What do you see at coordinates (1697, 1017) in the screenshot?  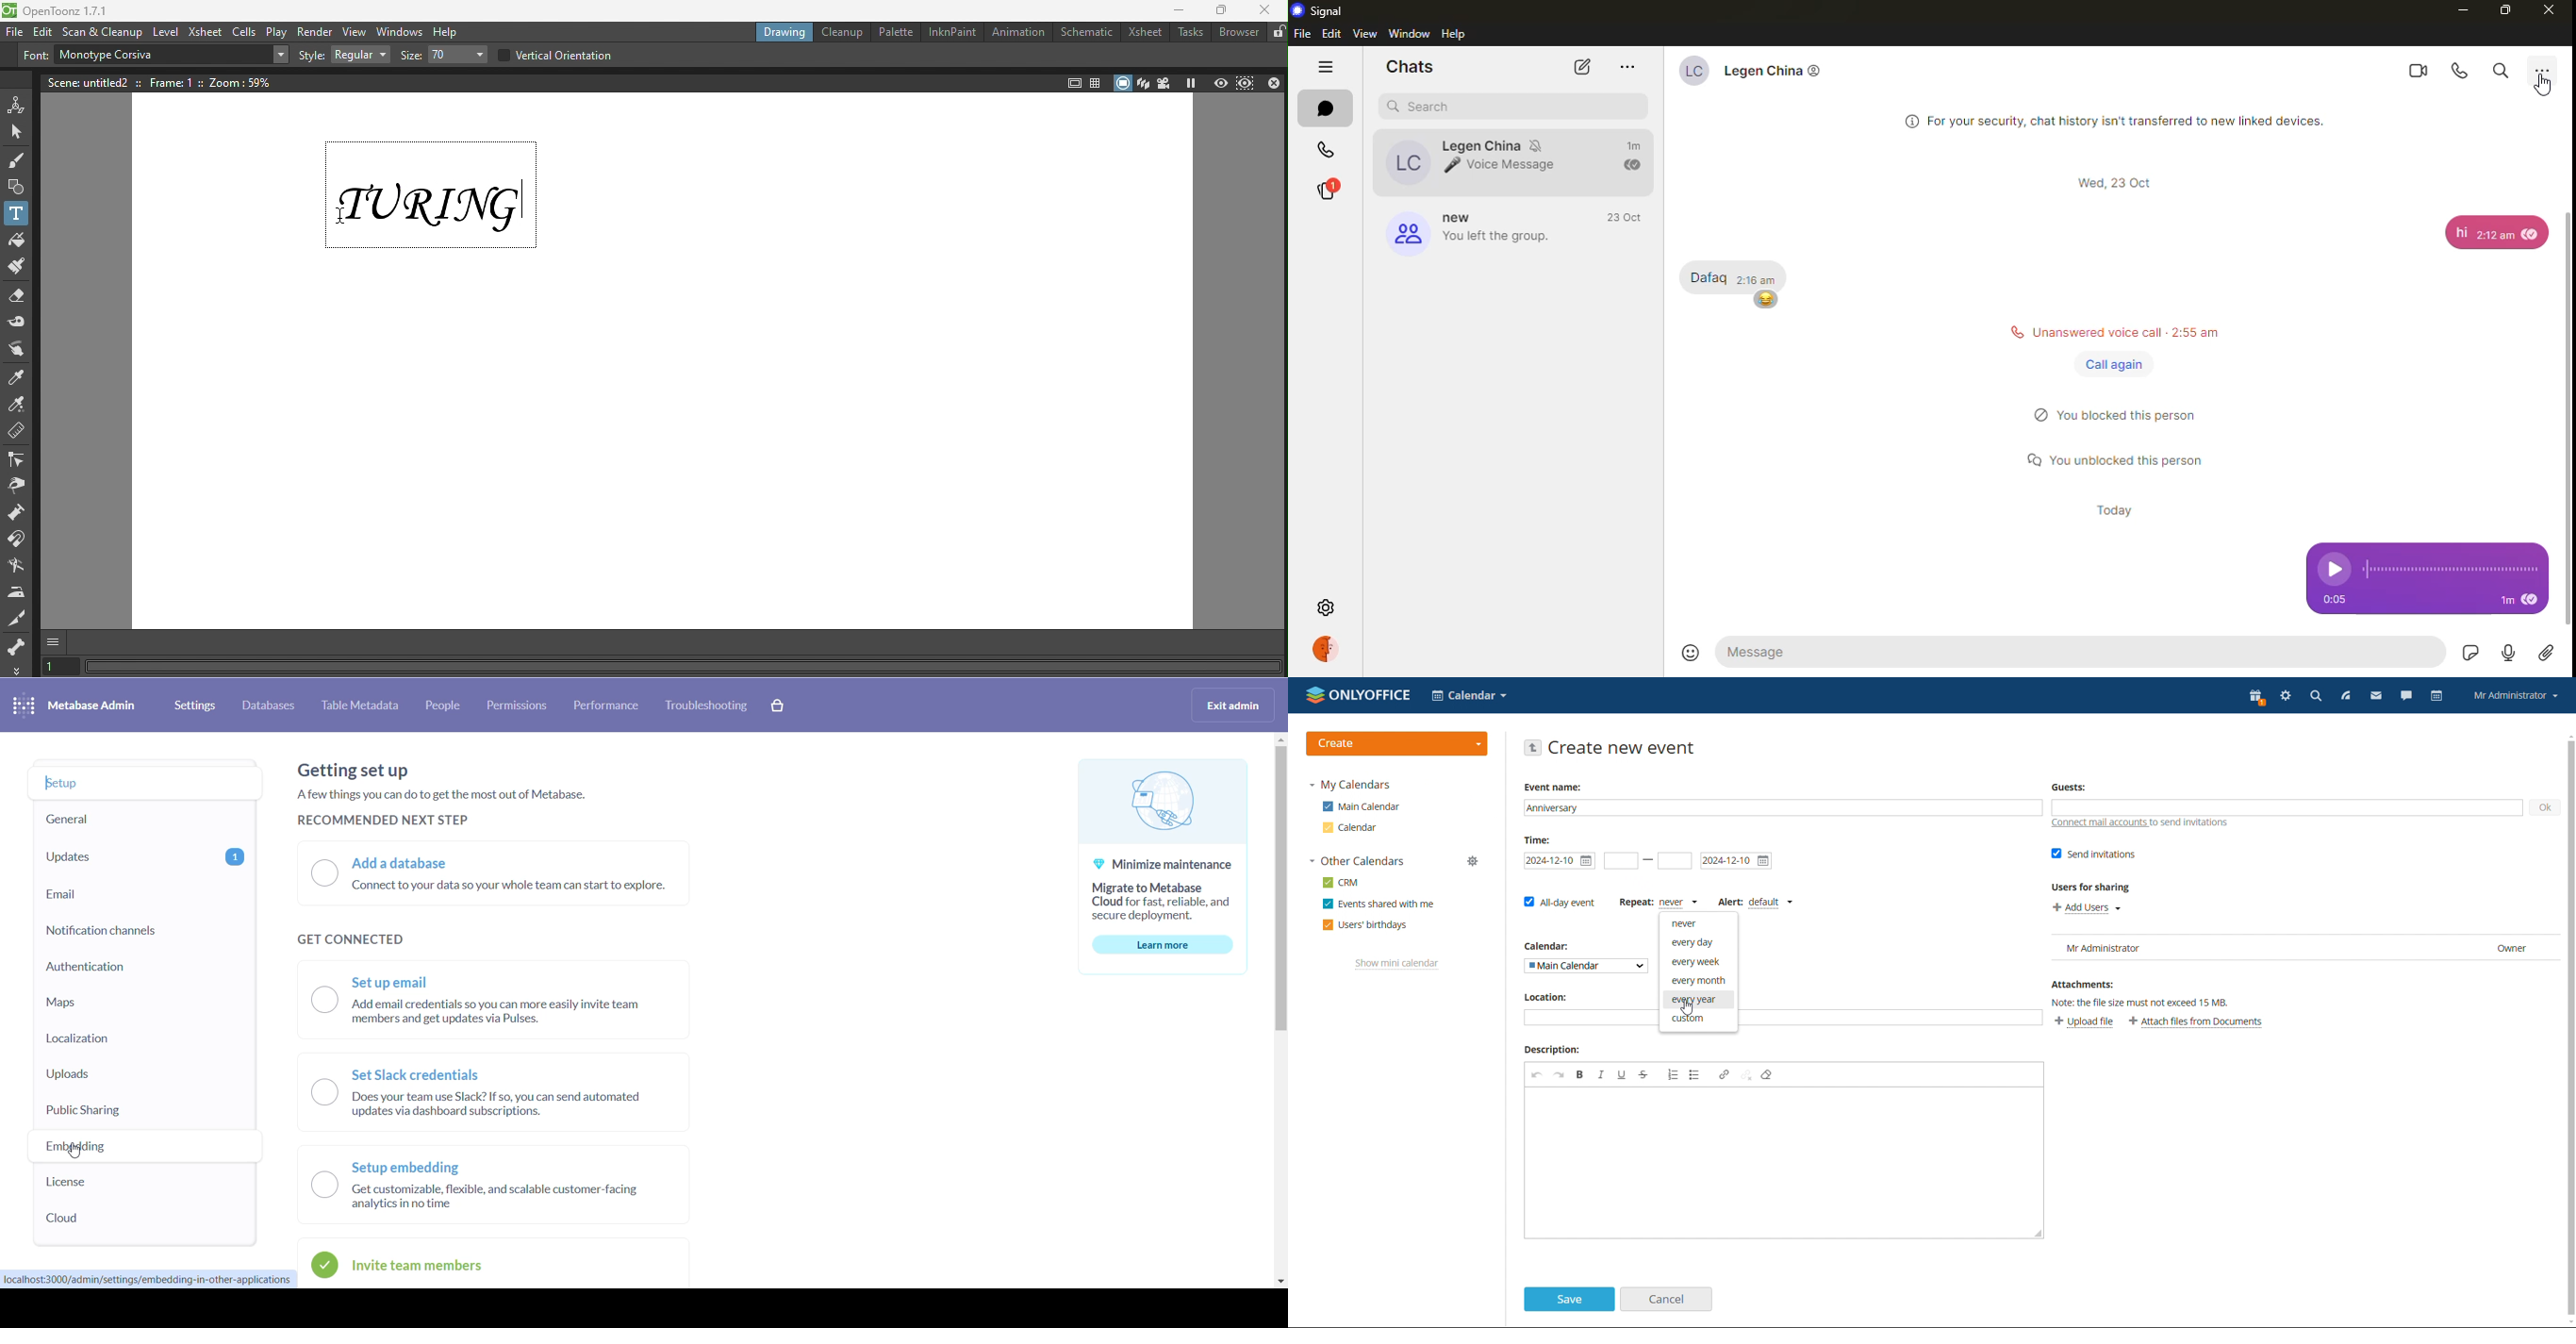 I see `custom` at bounding box center [1697, 1017].